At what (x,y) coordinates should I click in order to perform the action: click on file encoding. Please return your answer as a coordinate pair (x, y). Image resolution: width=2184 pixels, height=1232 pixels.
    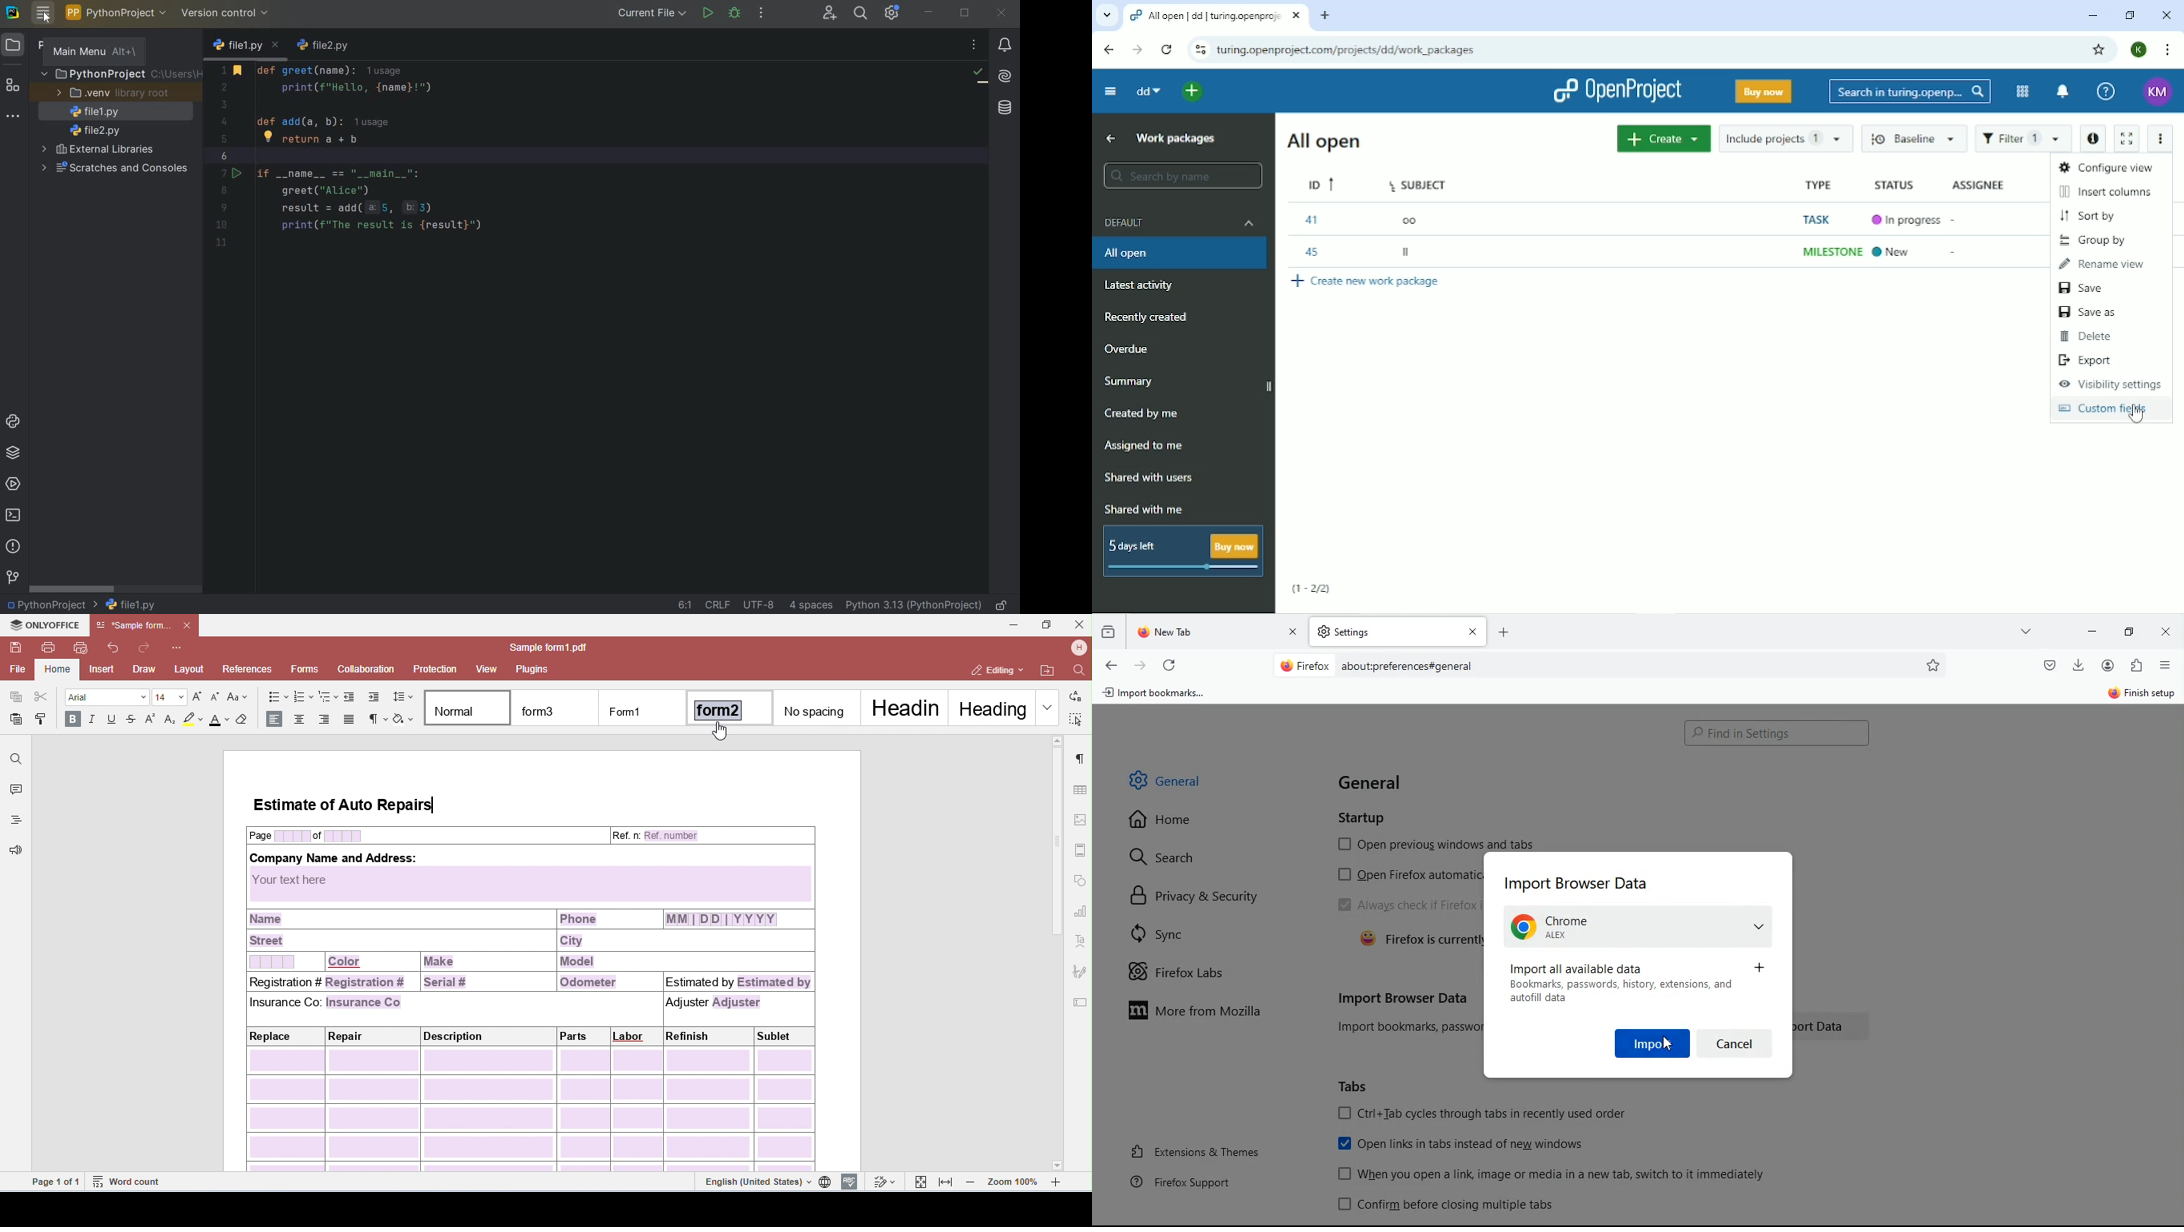
    Looking at the image, I should click on (760, 603).